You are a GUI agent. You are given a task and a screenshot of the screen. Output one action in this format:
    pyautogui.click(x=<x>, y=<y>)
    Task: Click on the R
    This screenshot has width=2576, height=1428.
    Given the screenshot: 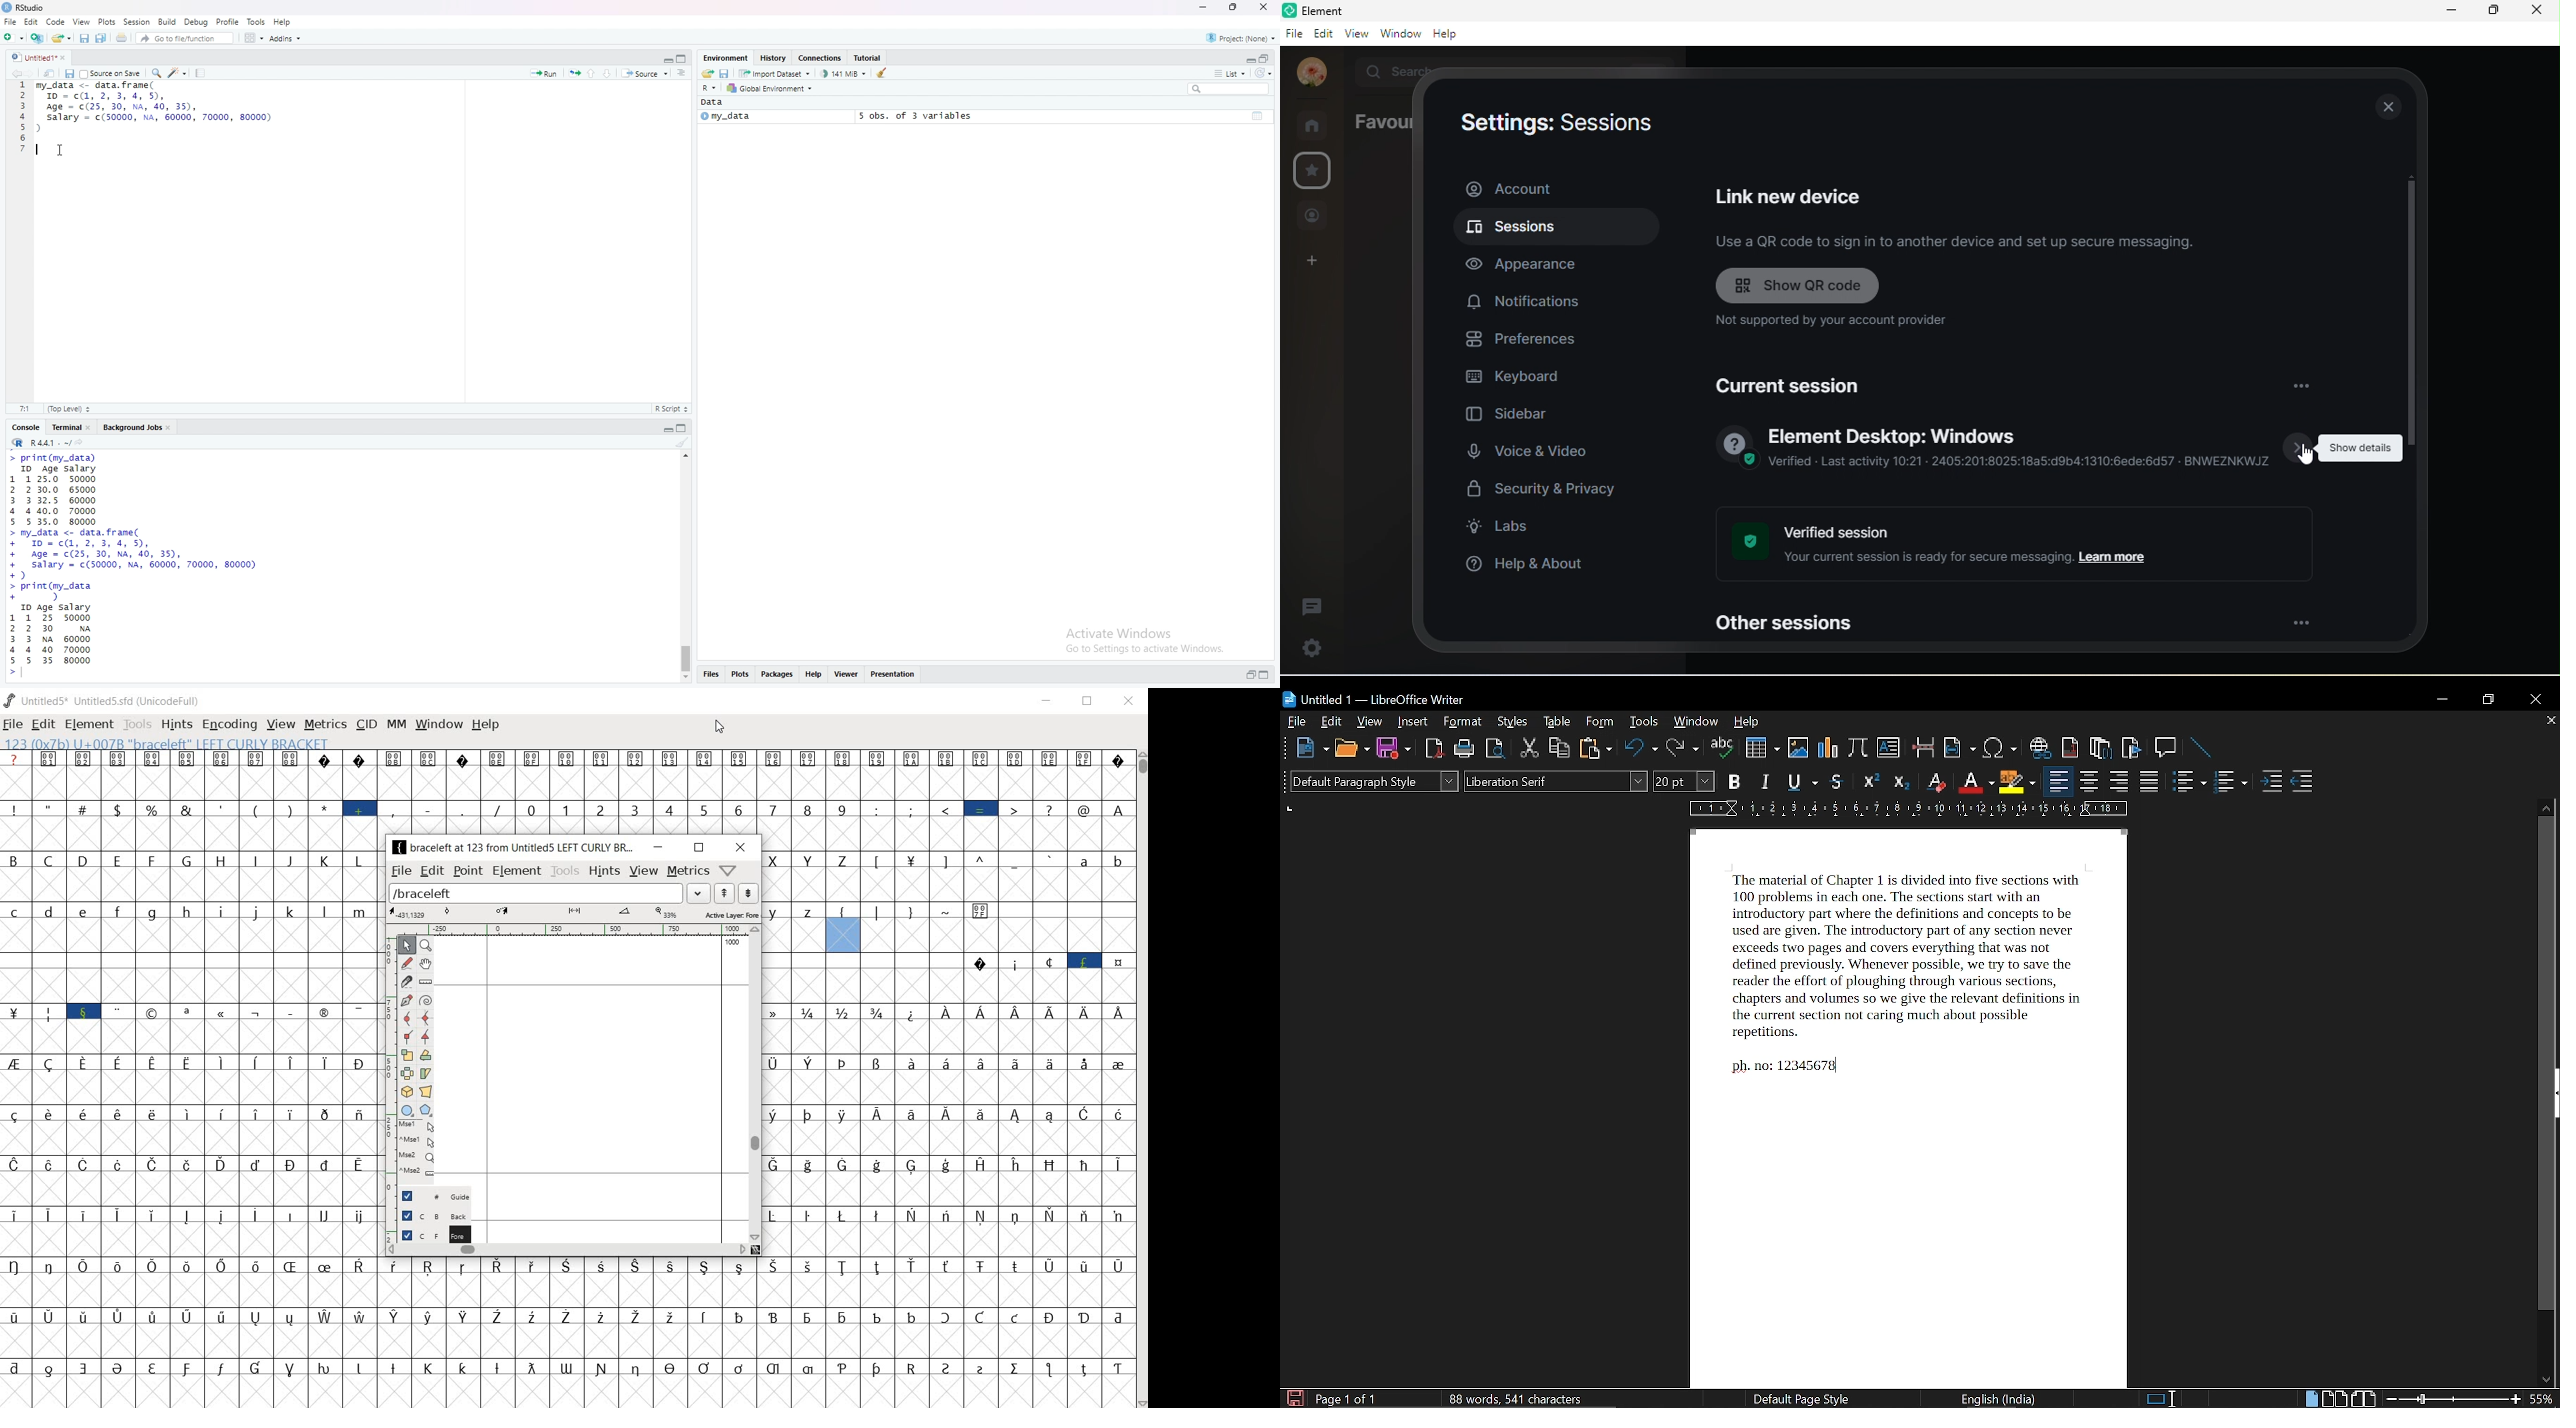 What is the action you would take?
    pyautogui.click(x=709, y=89)
    